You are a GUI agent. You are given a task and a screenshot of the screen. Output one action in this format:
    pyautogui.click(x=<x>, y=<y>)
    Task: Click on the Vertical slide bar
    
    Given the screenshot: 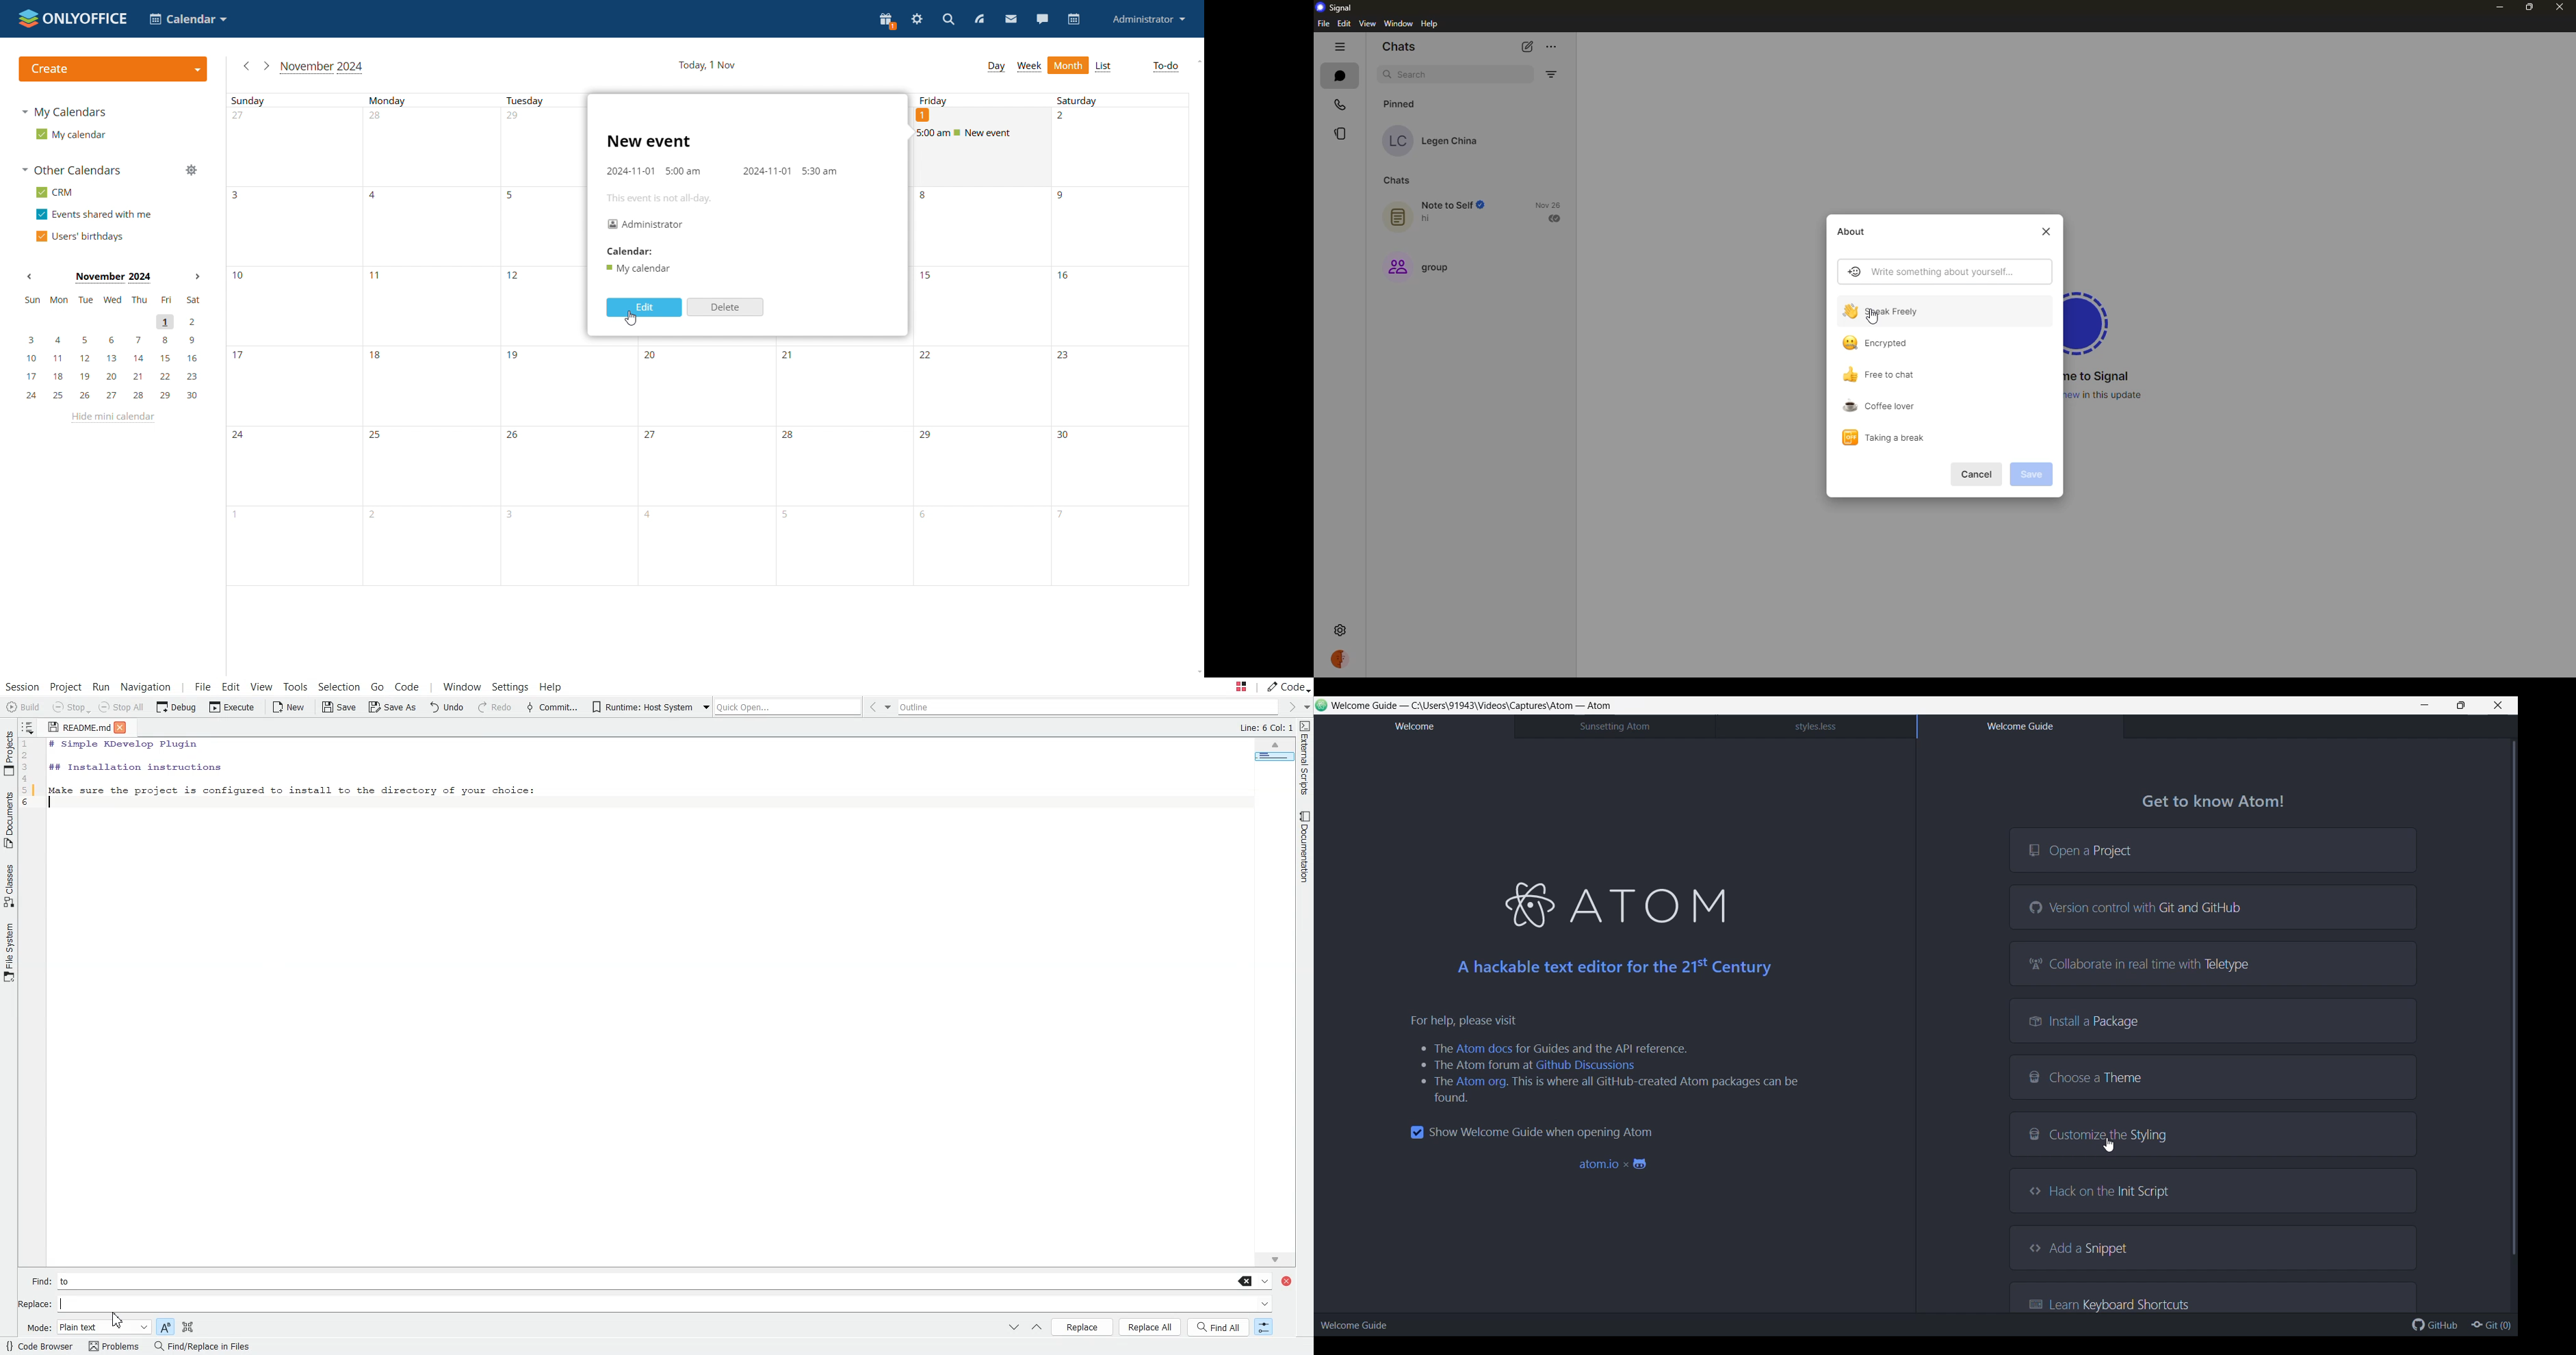 What is the action you would take?
    pyautogui.click(x=2514, y=997)
    